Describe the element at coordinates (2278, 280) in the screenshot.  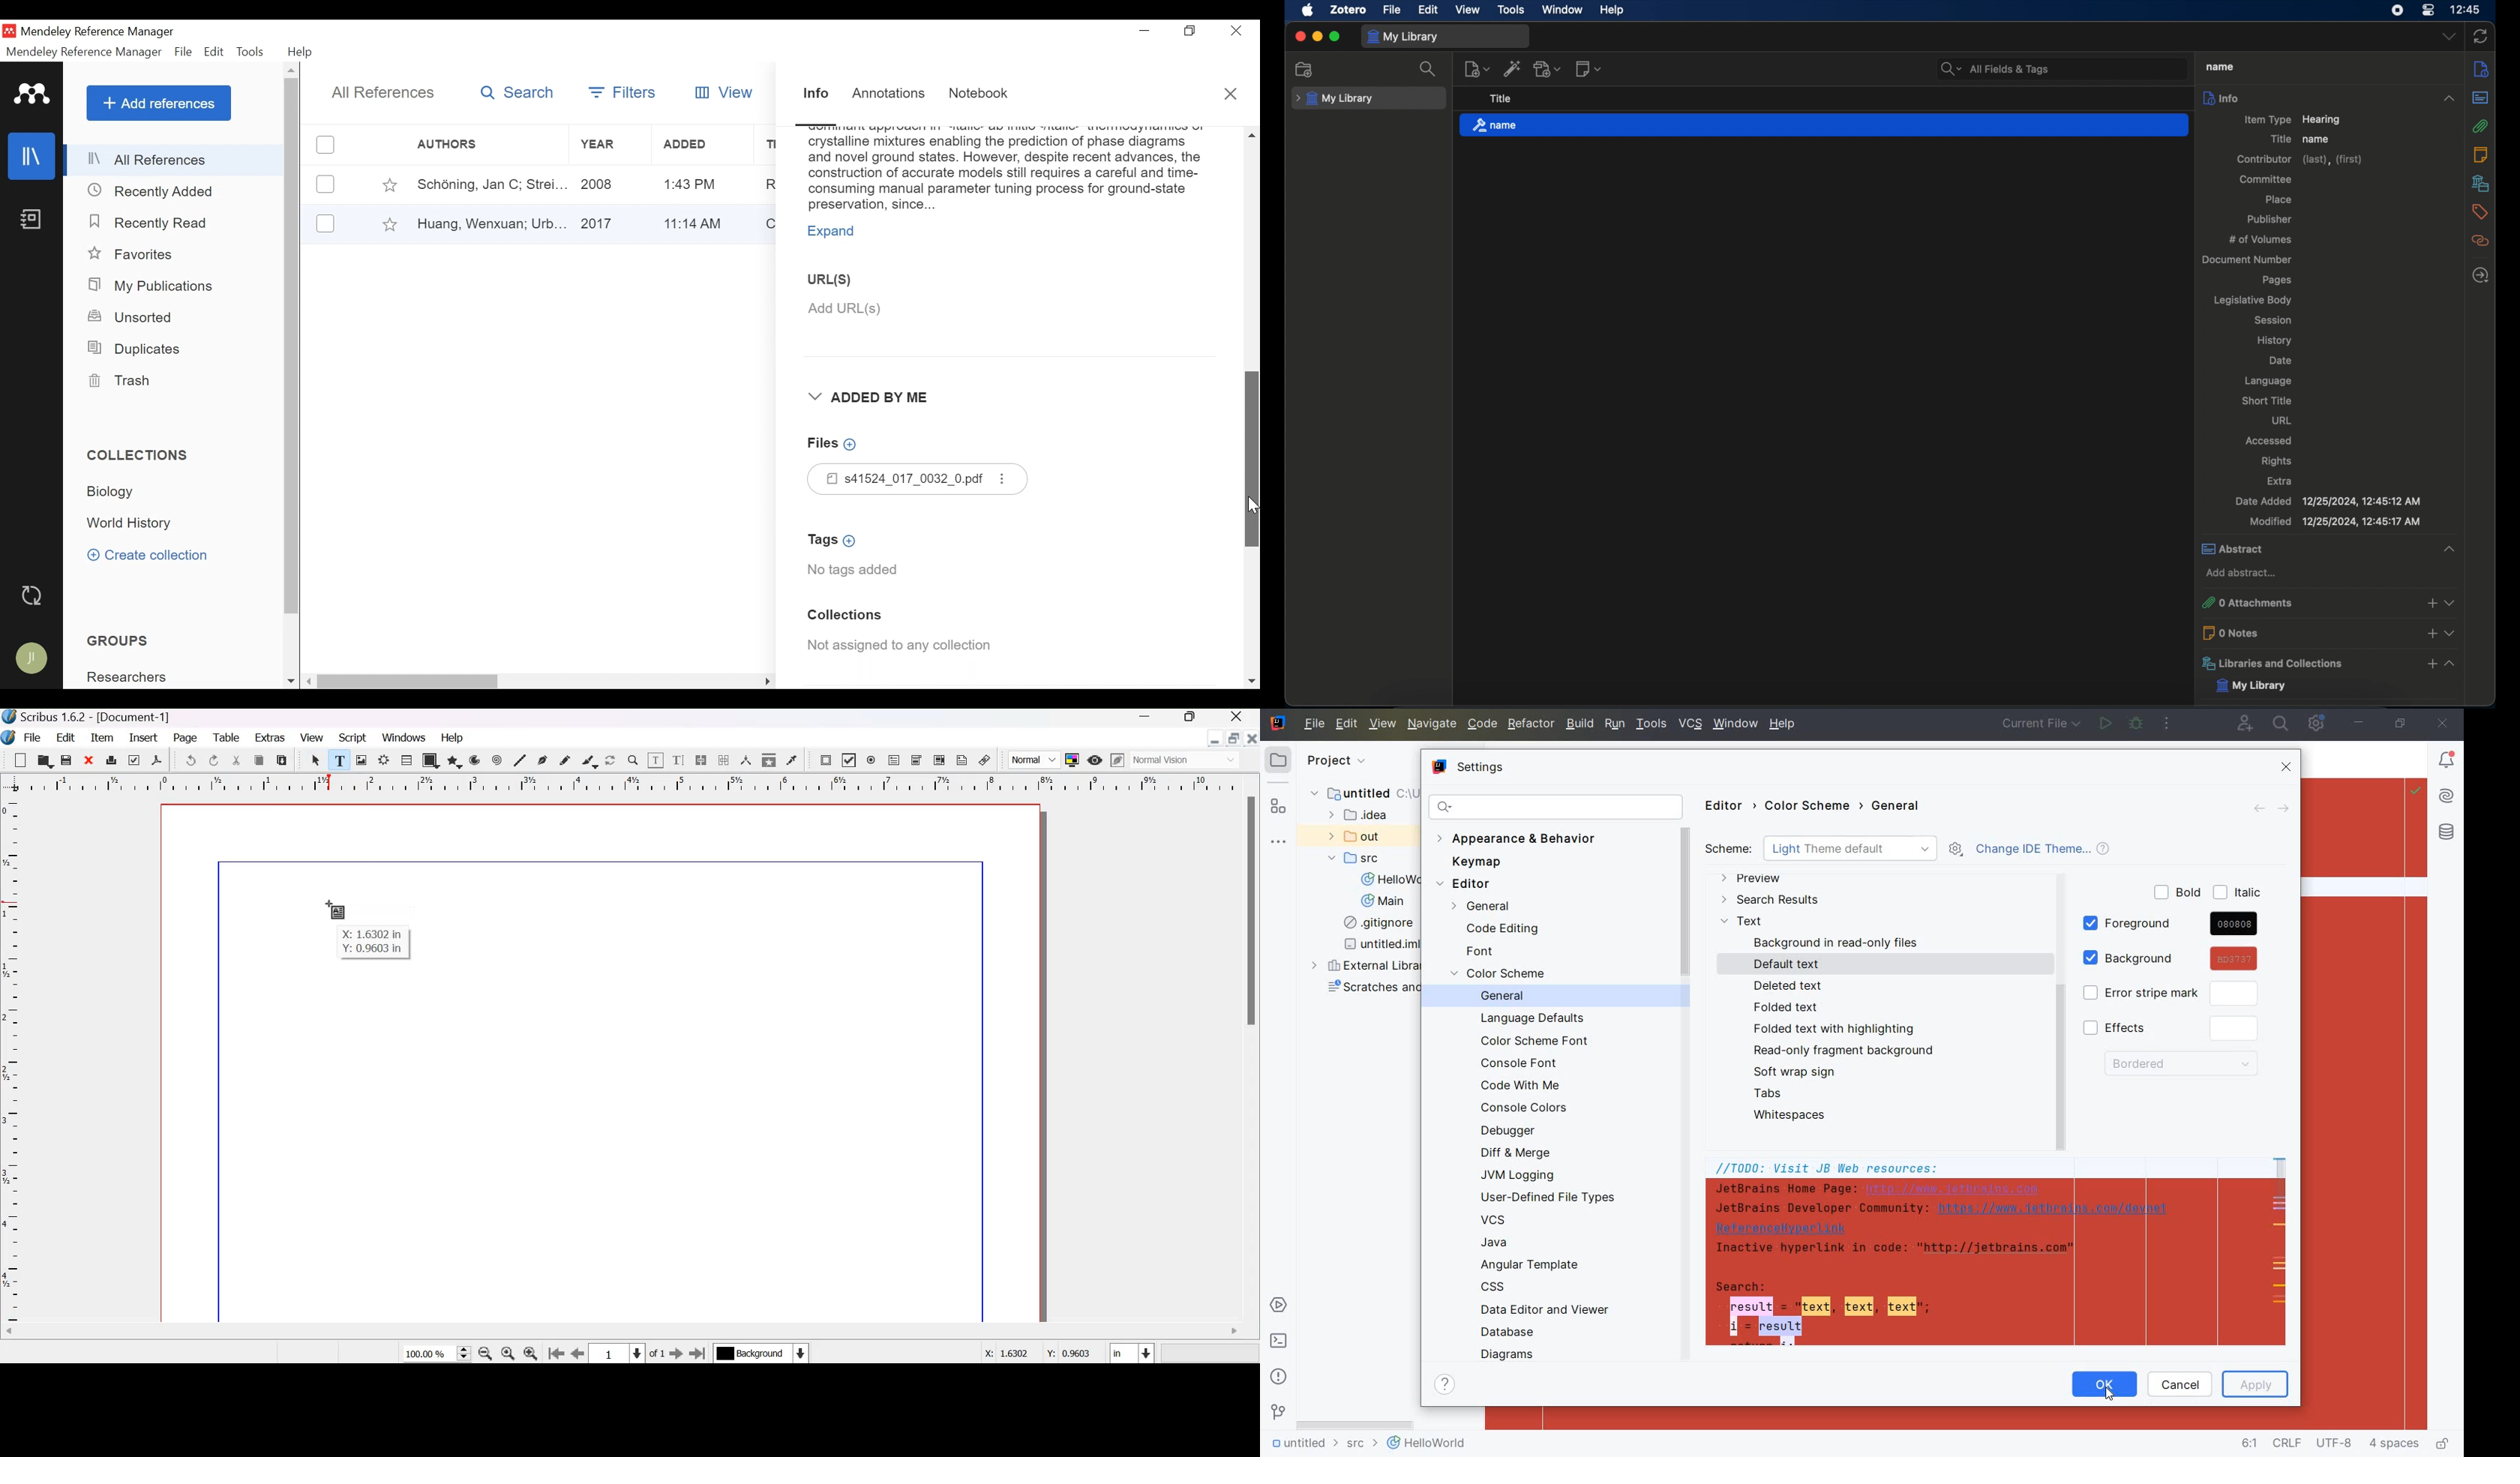
I see `pages` at that location.